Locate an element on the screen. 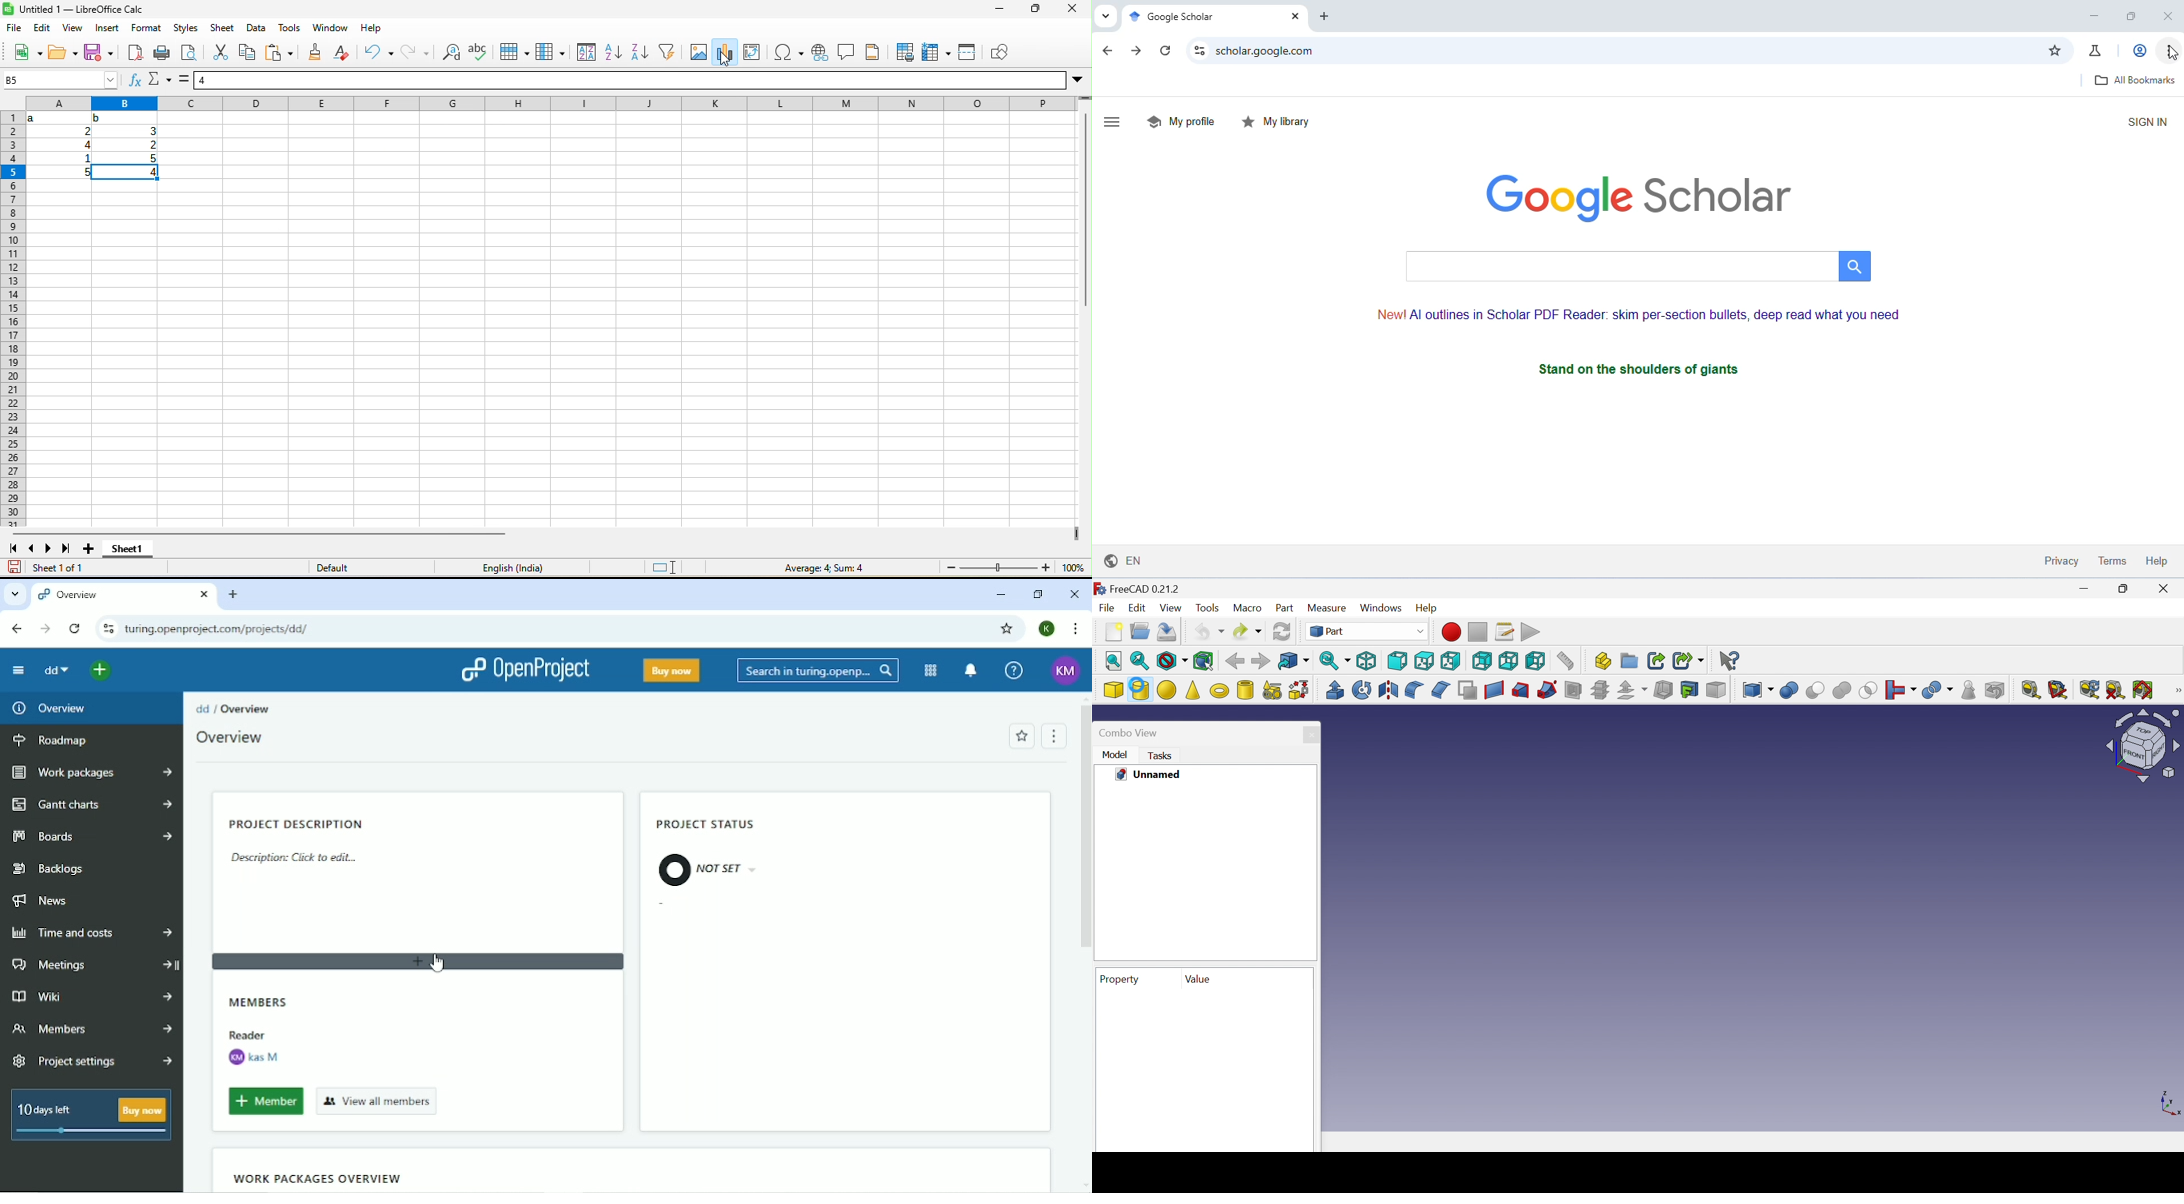 Image resolution: width=2184 pixels, height=1204 pixels. edit is located at coordinates (42, 28).